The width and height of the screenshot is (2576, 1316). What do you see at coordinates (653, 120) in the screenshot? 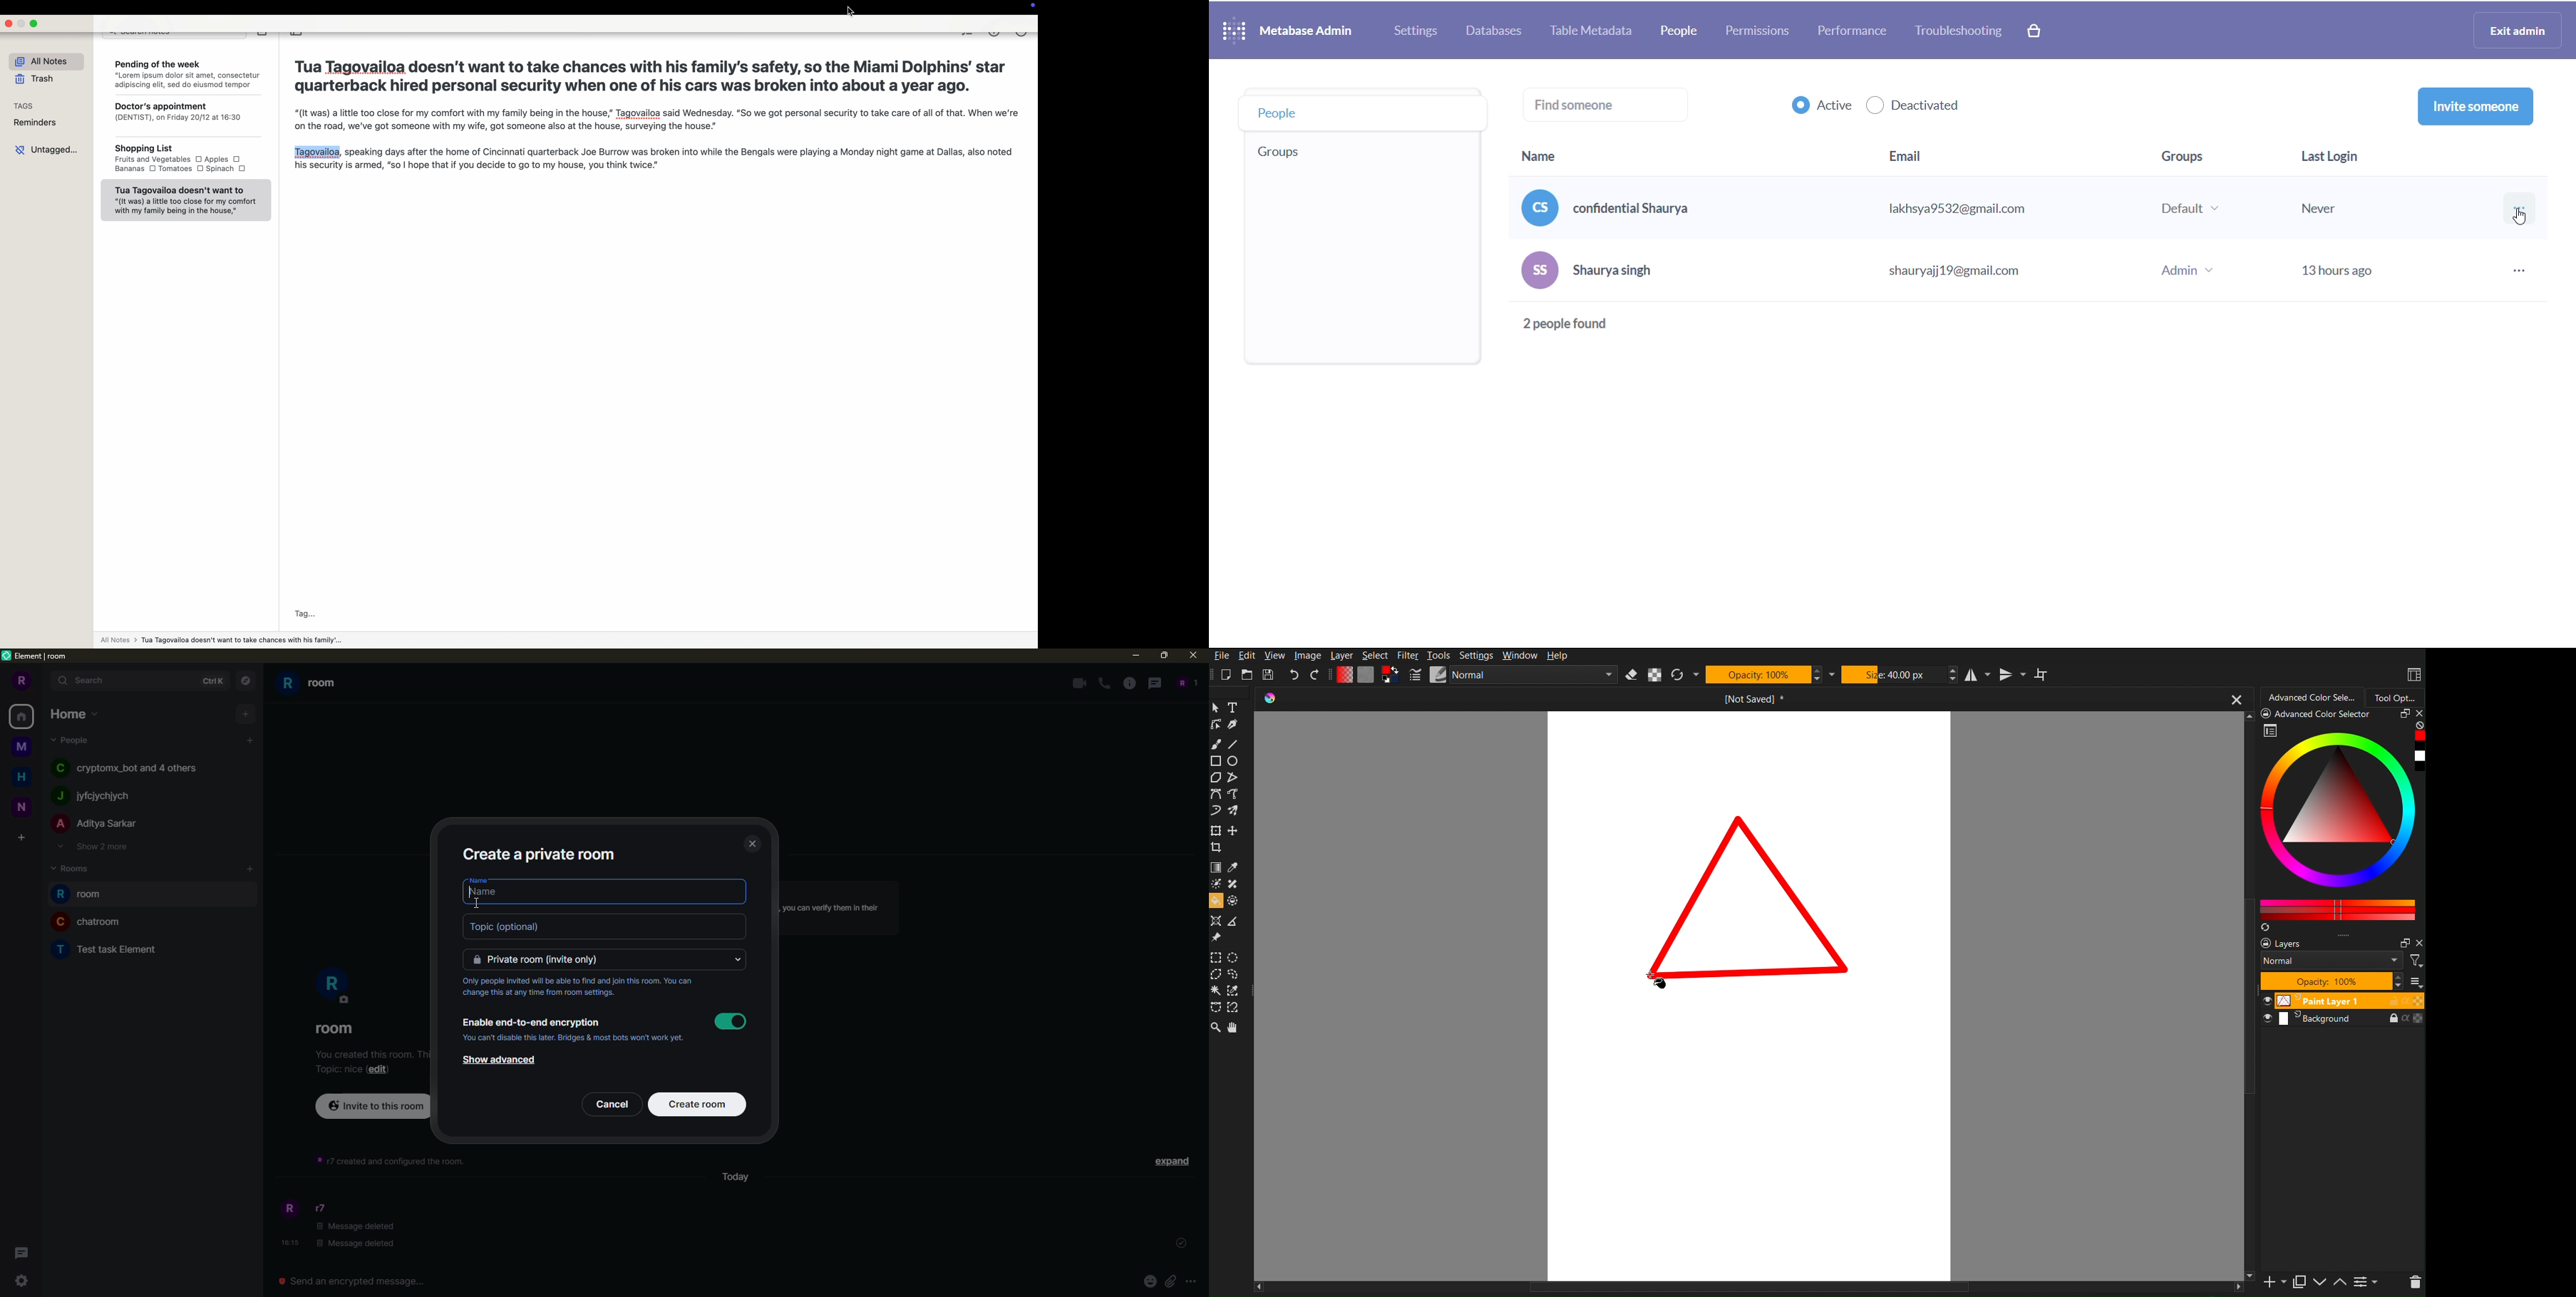
I see `“(It was) a little too close for my comfort with my family being in the house,” Tagovailoa said Wednesday. “So we got personal security to take care of all of that. When we're
on the road, we've got someone with my wife, got someone also at the house, surveying the house.”` at bounding box center [653, 120].